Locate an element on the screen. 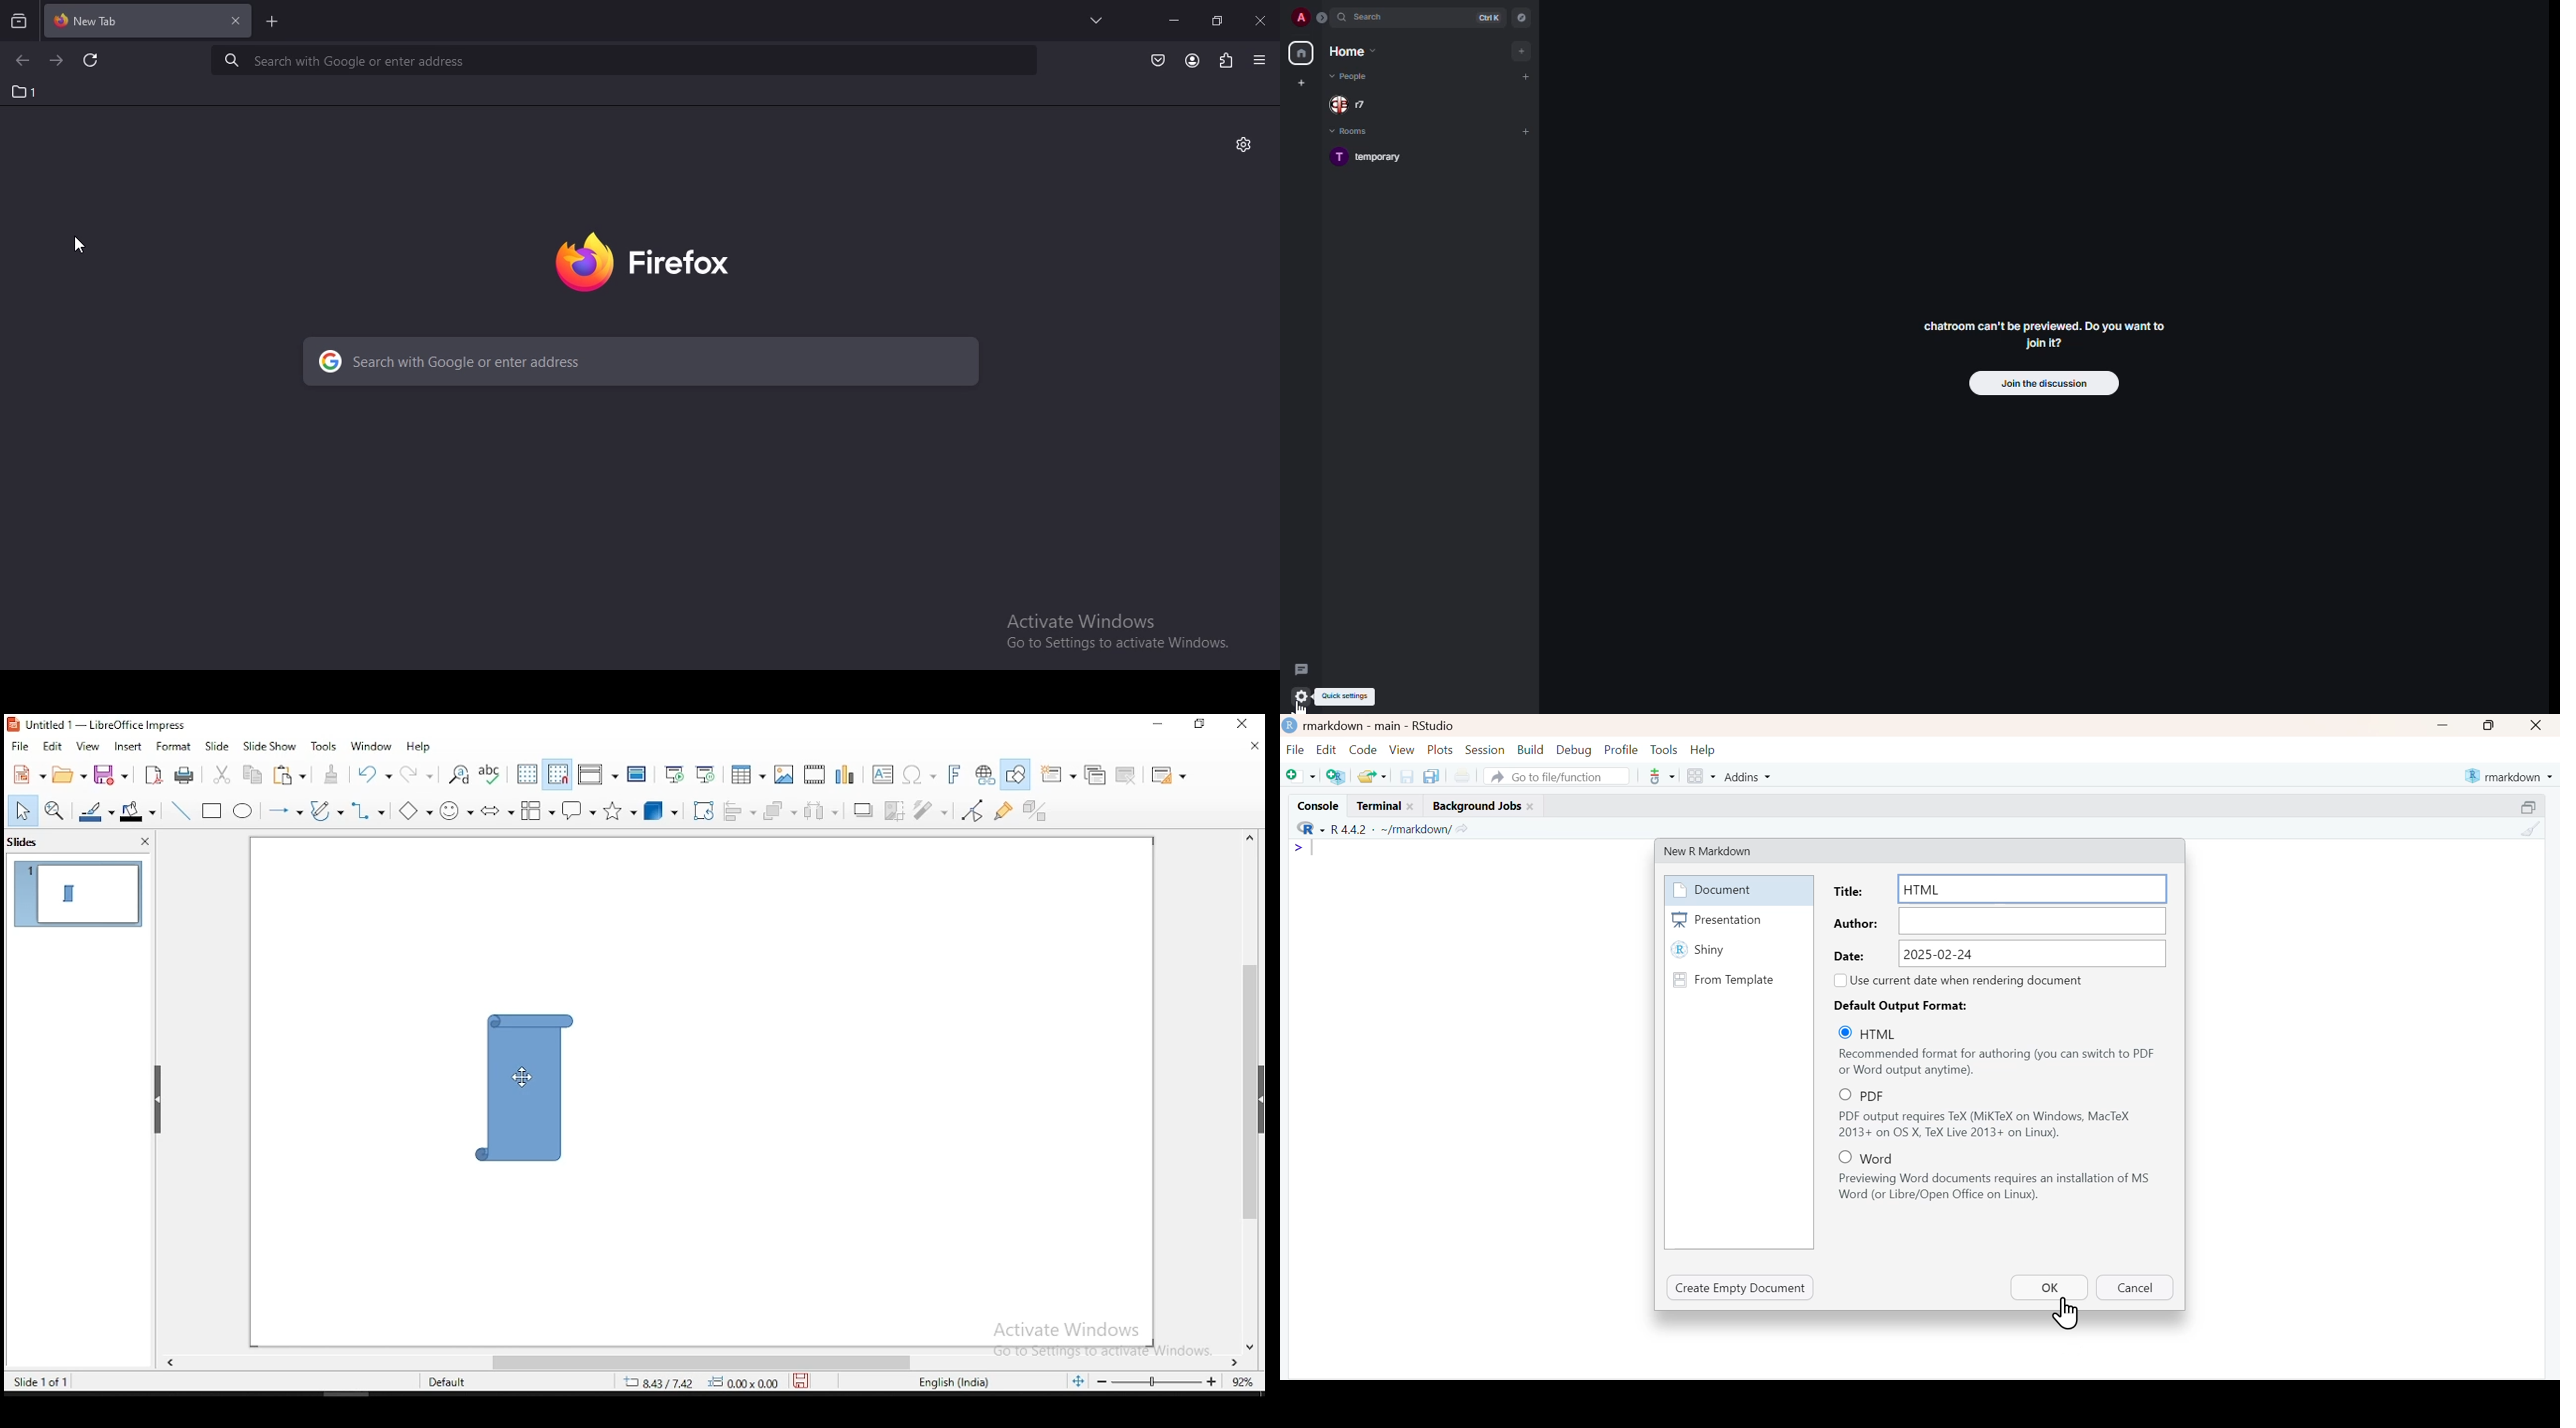 The height and width of the screenshot is (1428, 2576). 1 is located at coordinates (23, 91).